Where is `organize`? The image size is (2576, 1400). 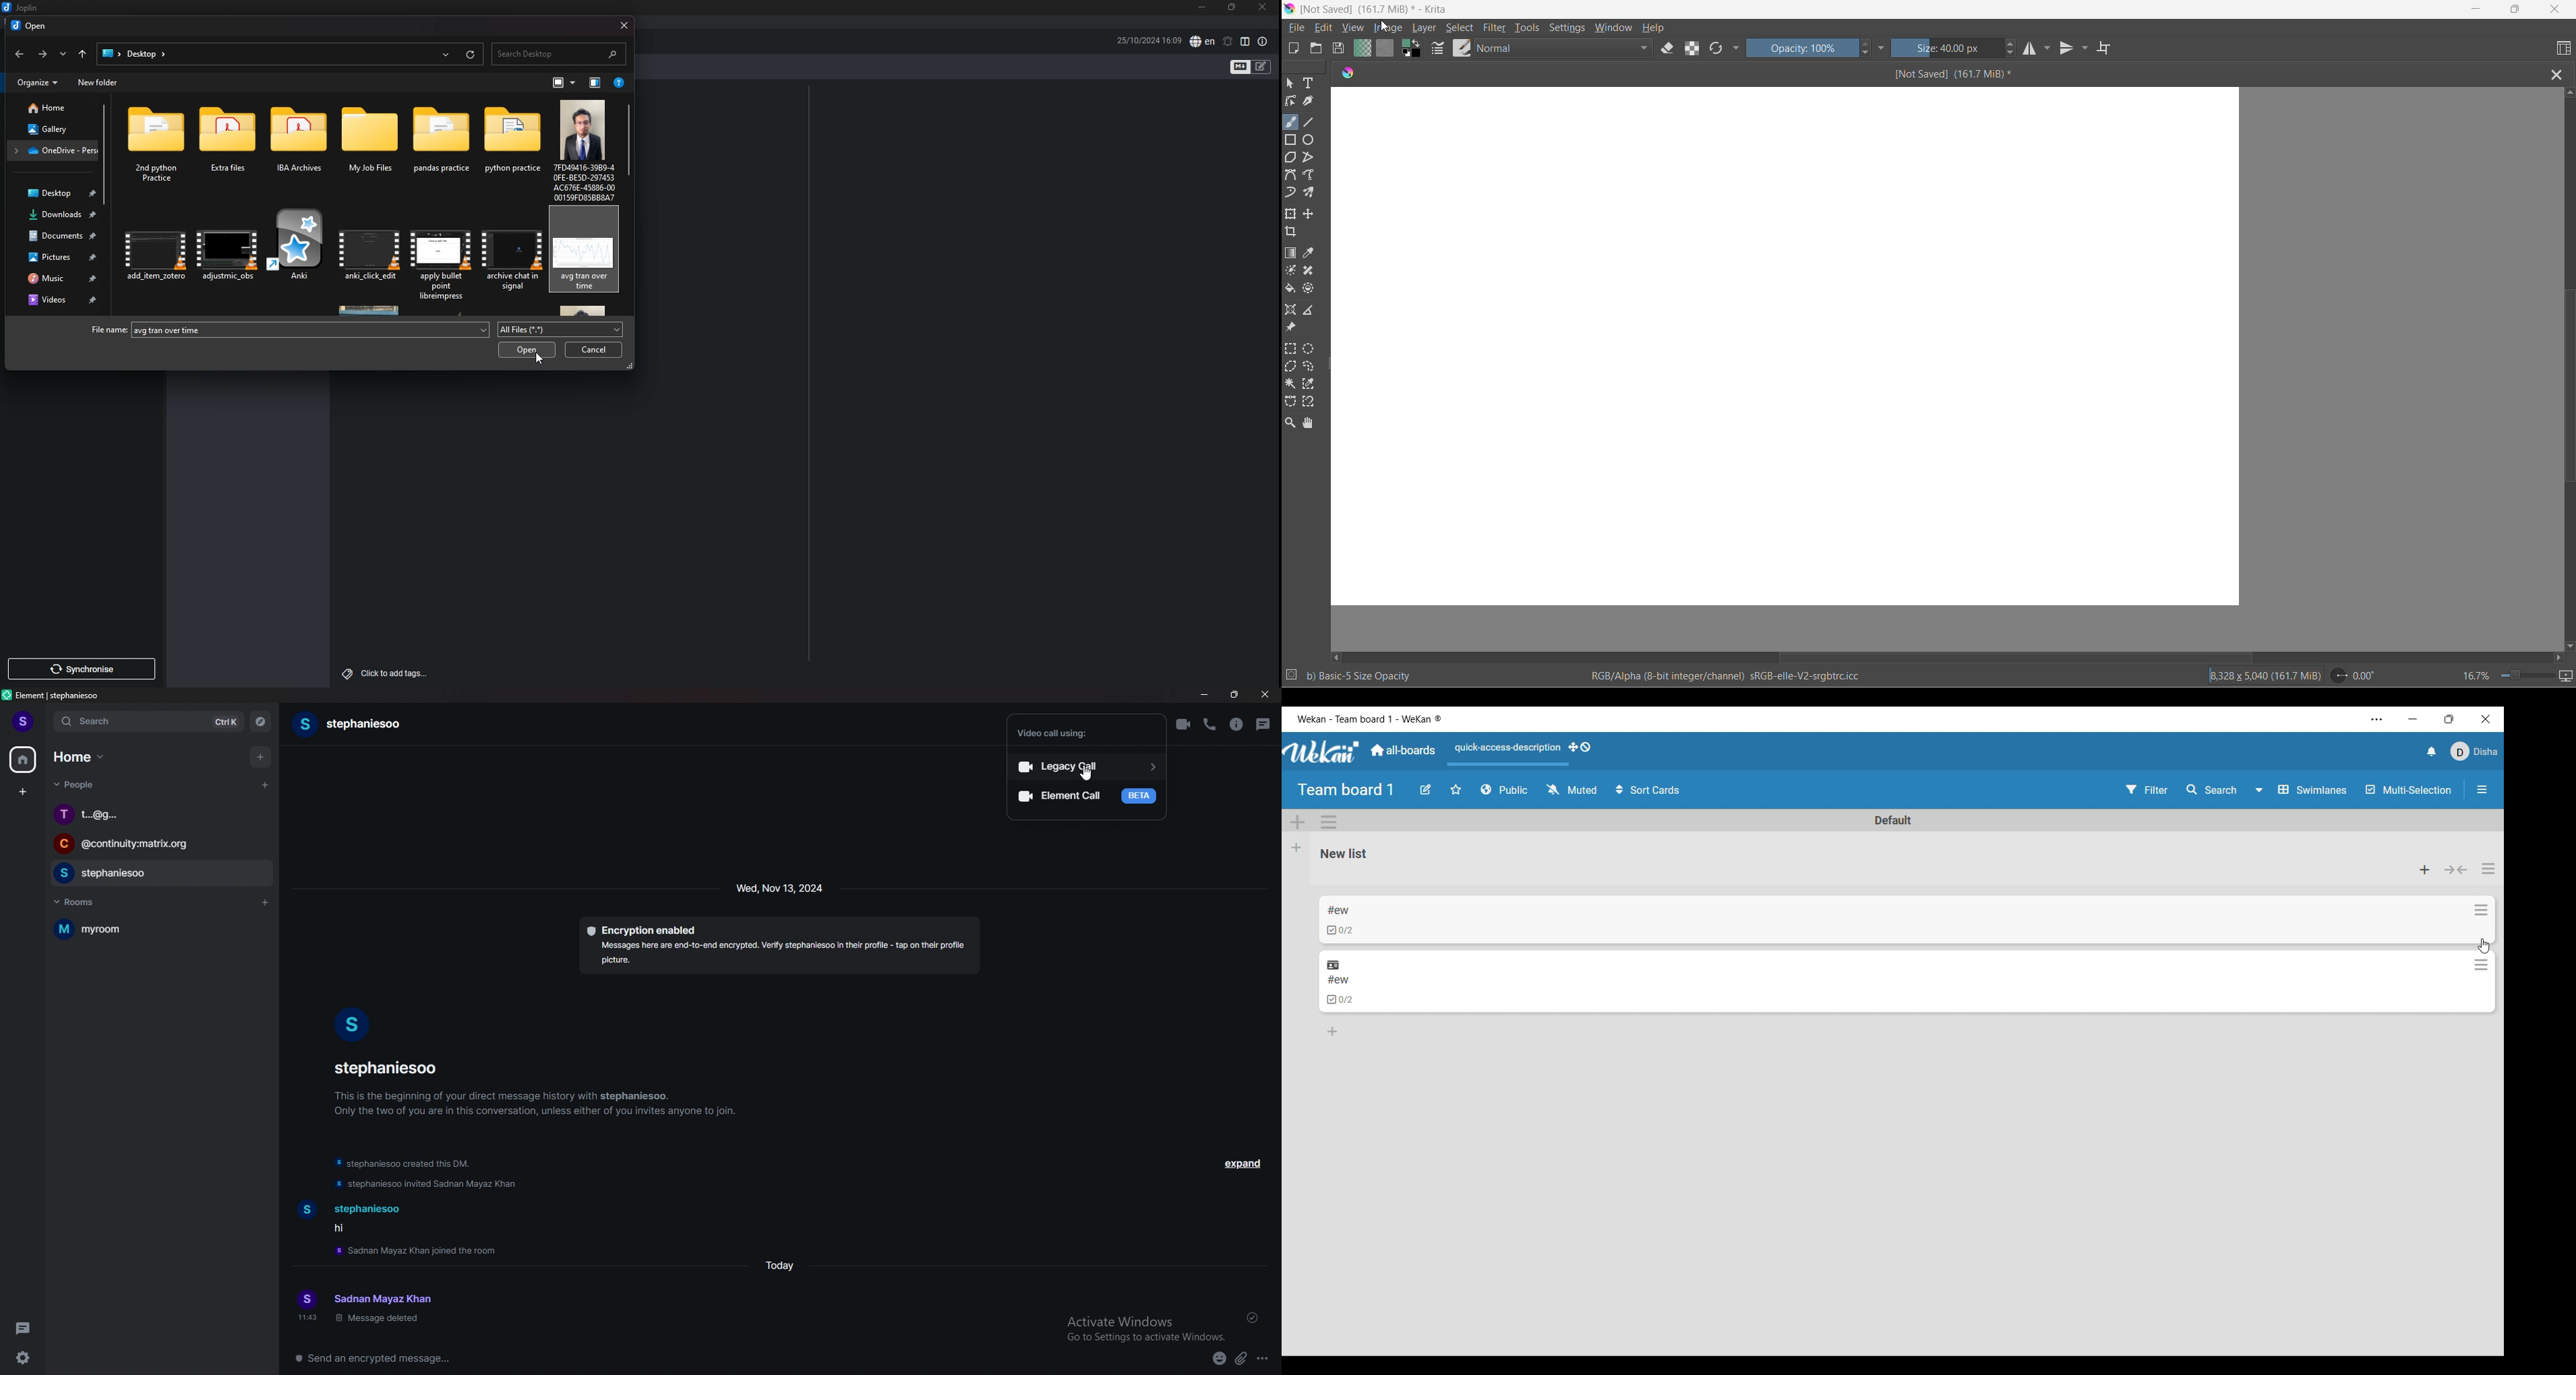 organize is located at coordinates (38, 83).